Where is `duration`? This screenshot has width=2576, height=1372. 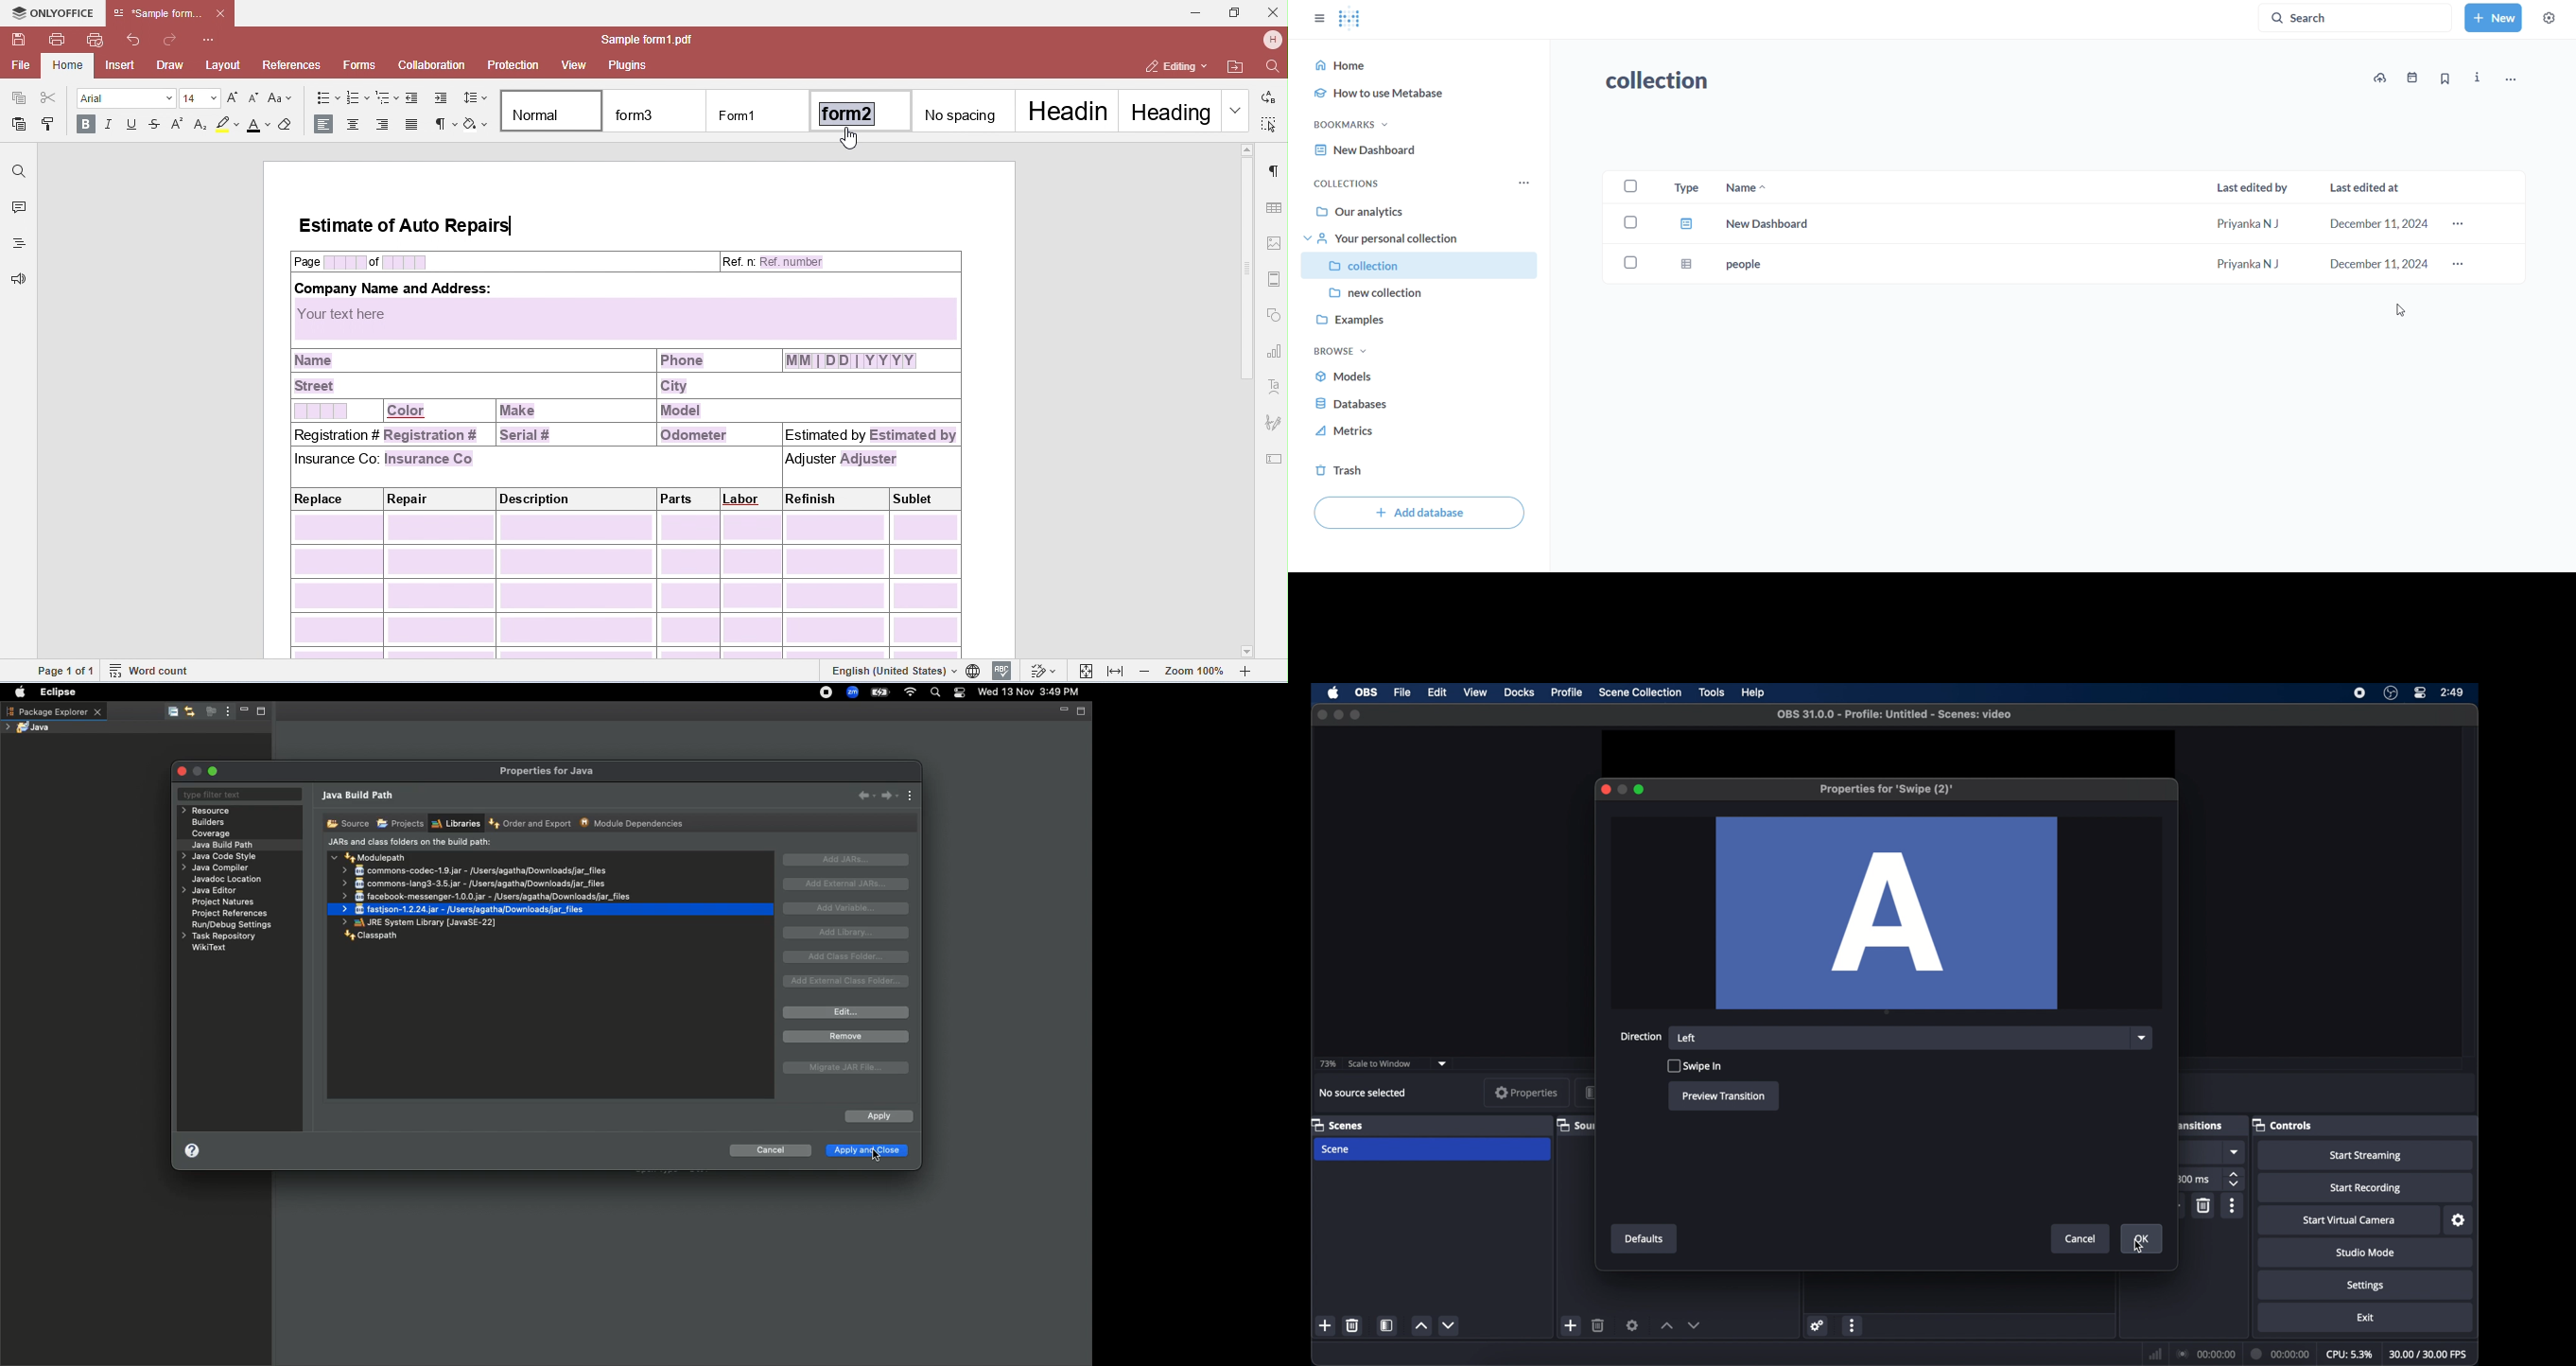
duration is located at coordinates (2279, 1353).